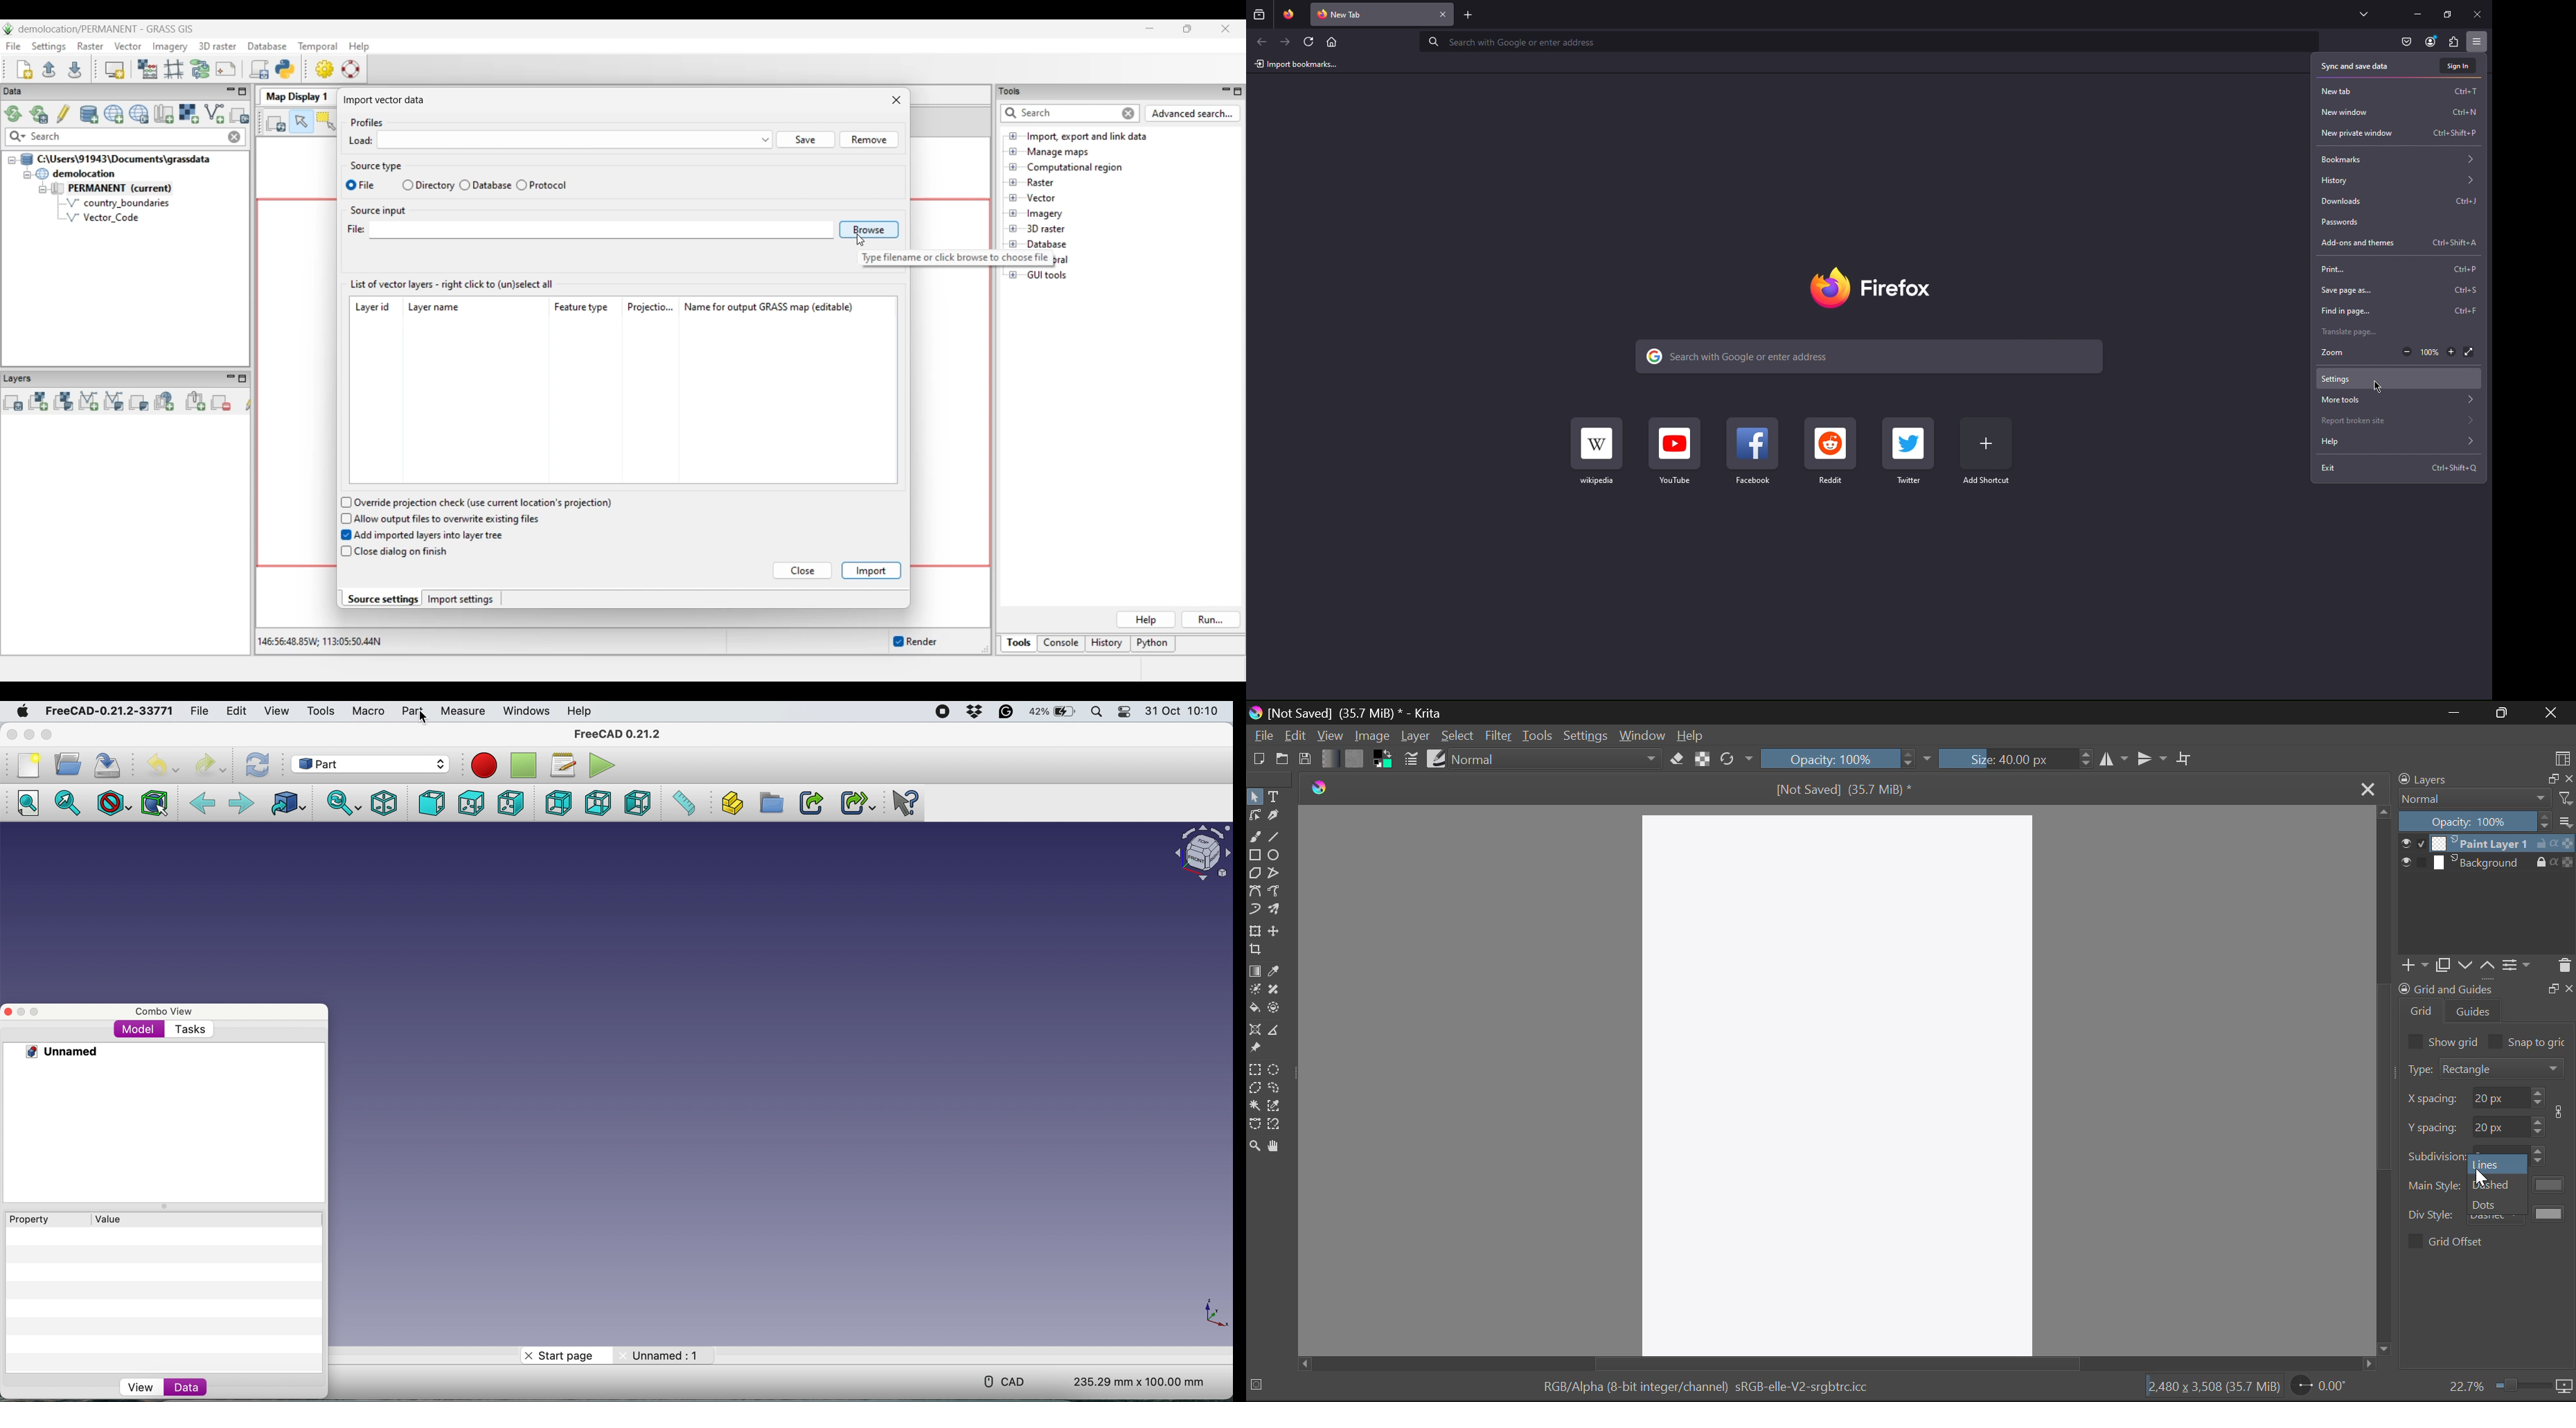 This screenshot has height=1428, width=2576. I want to click on Window, so click(1641, 736).